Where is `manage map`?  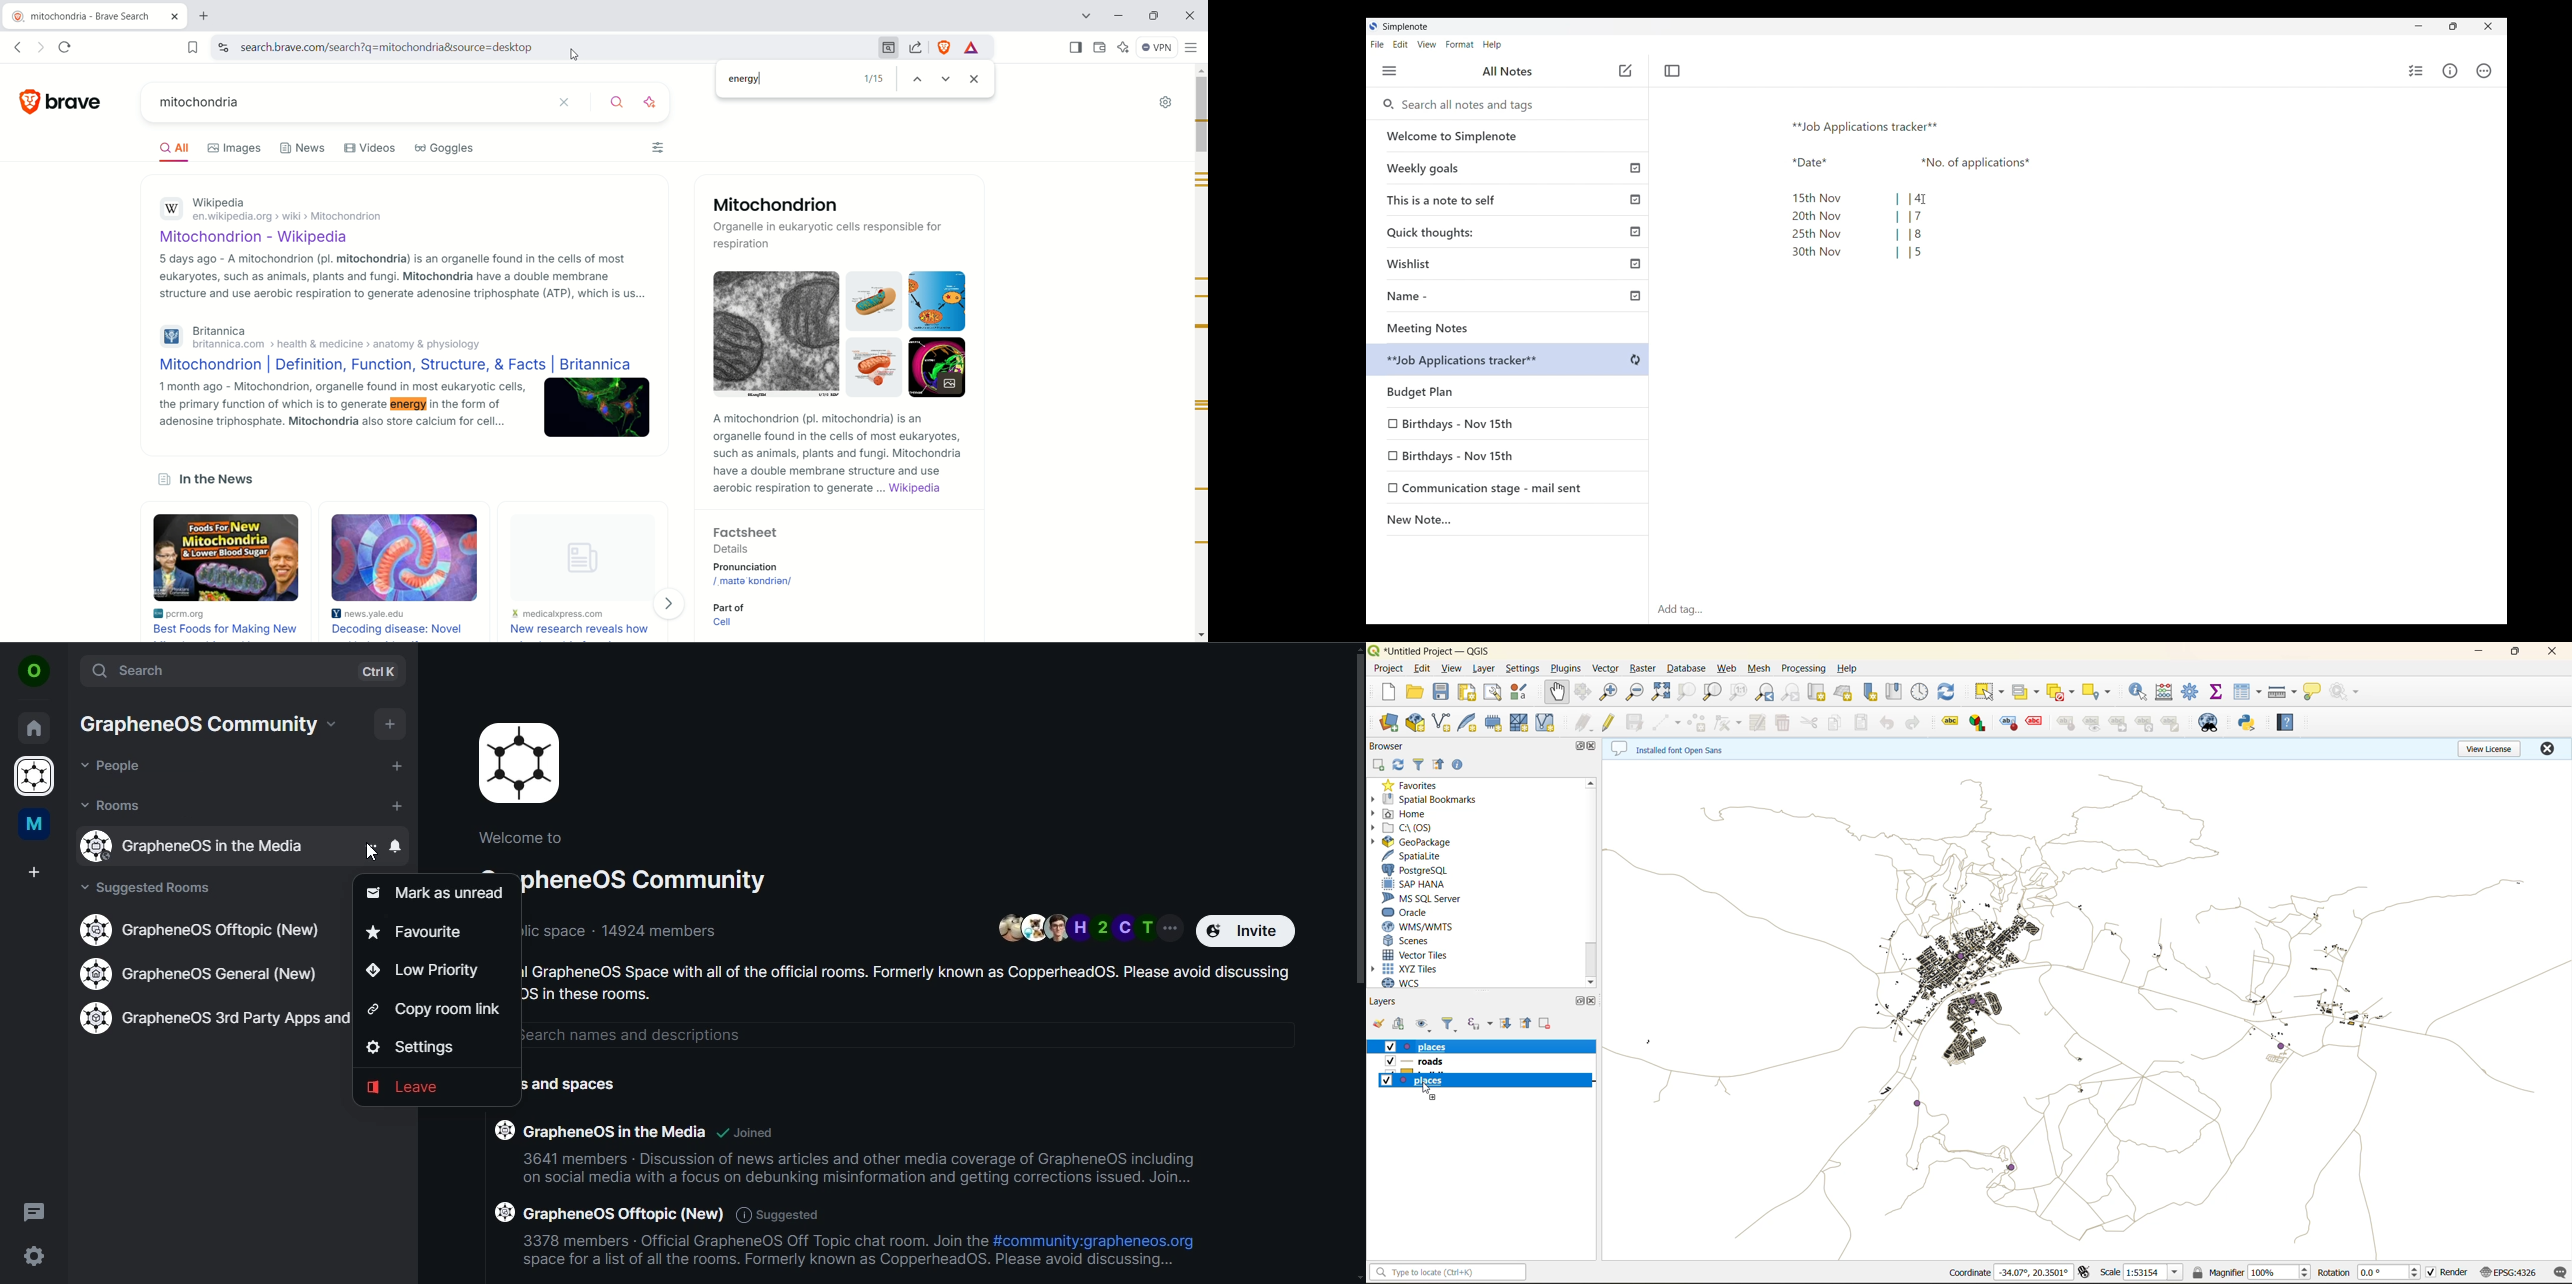
manage map is located at coordinates (1425, 1023).